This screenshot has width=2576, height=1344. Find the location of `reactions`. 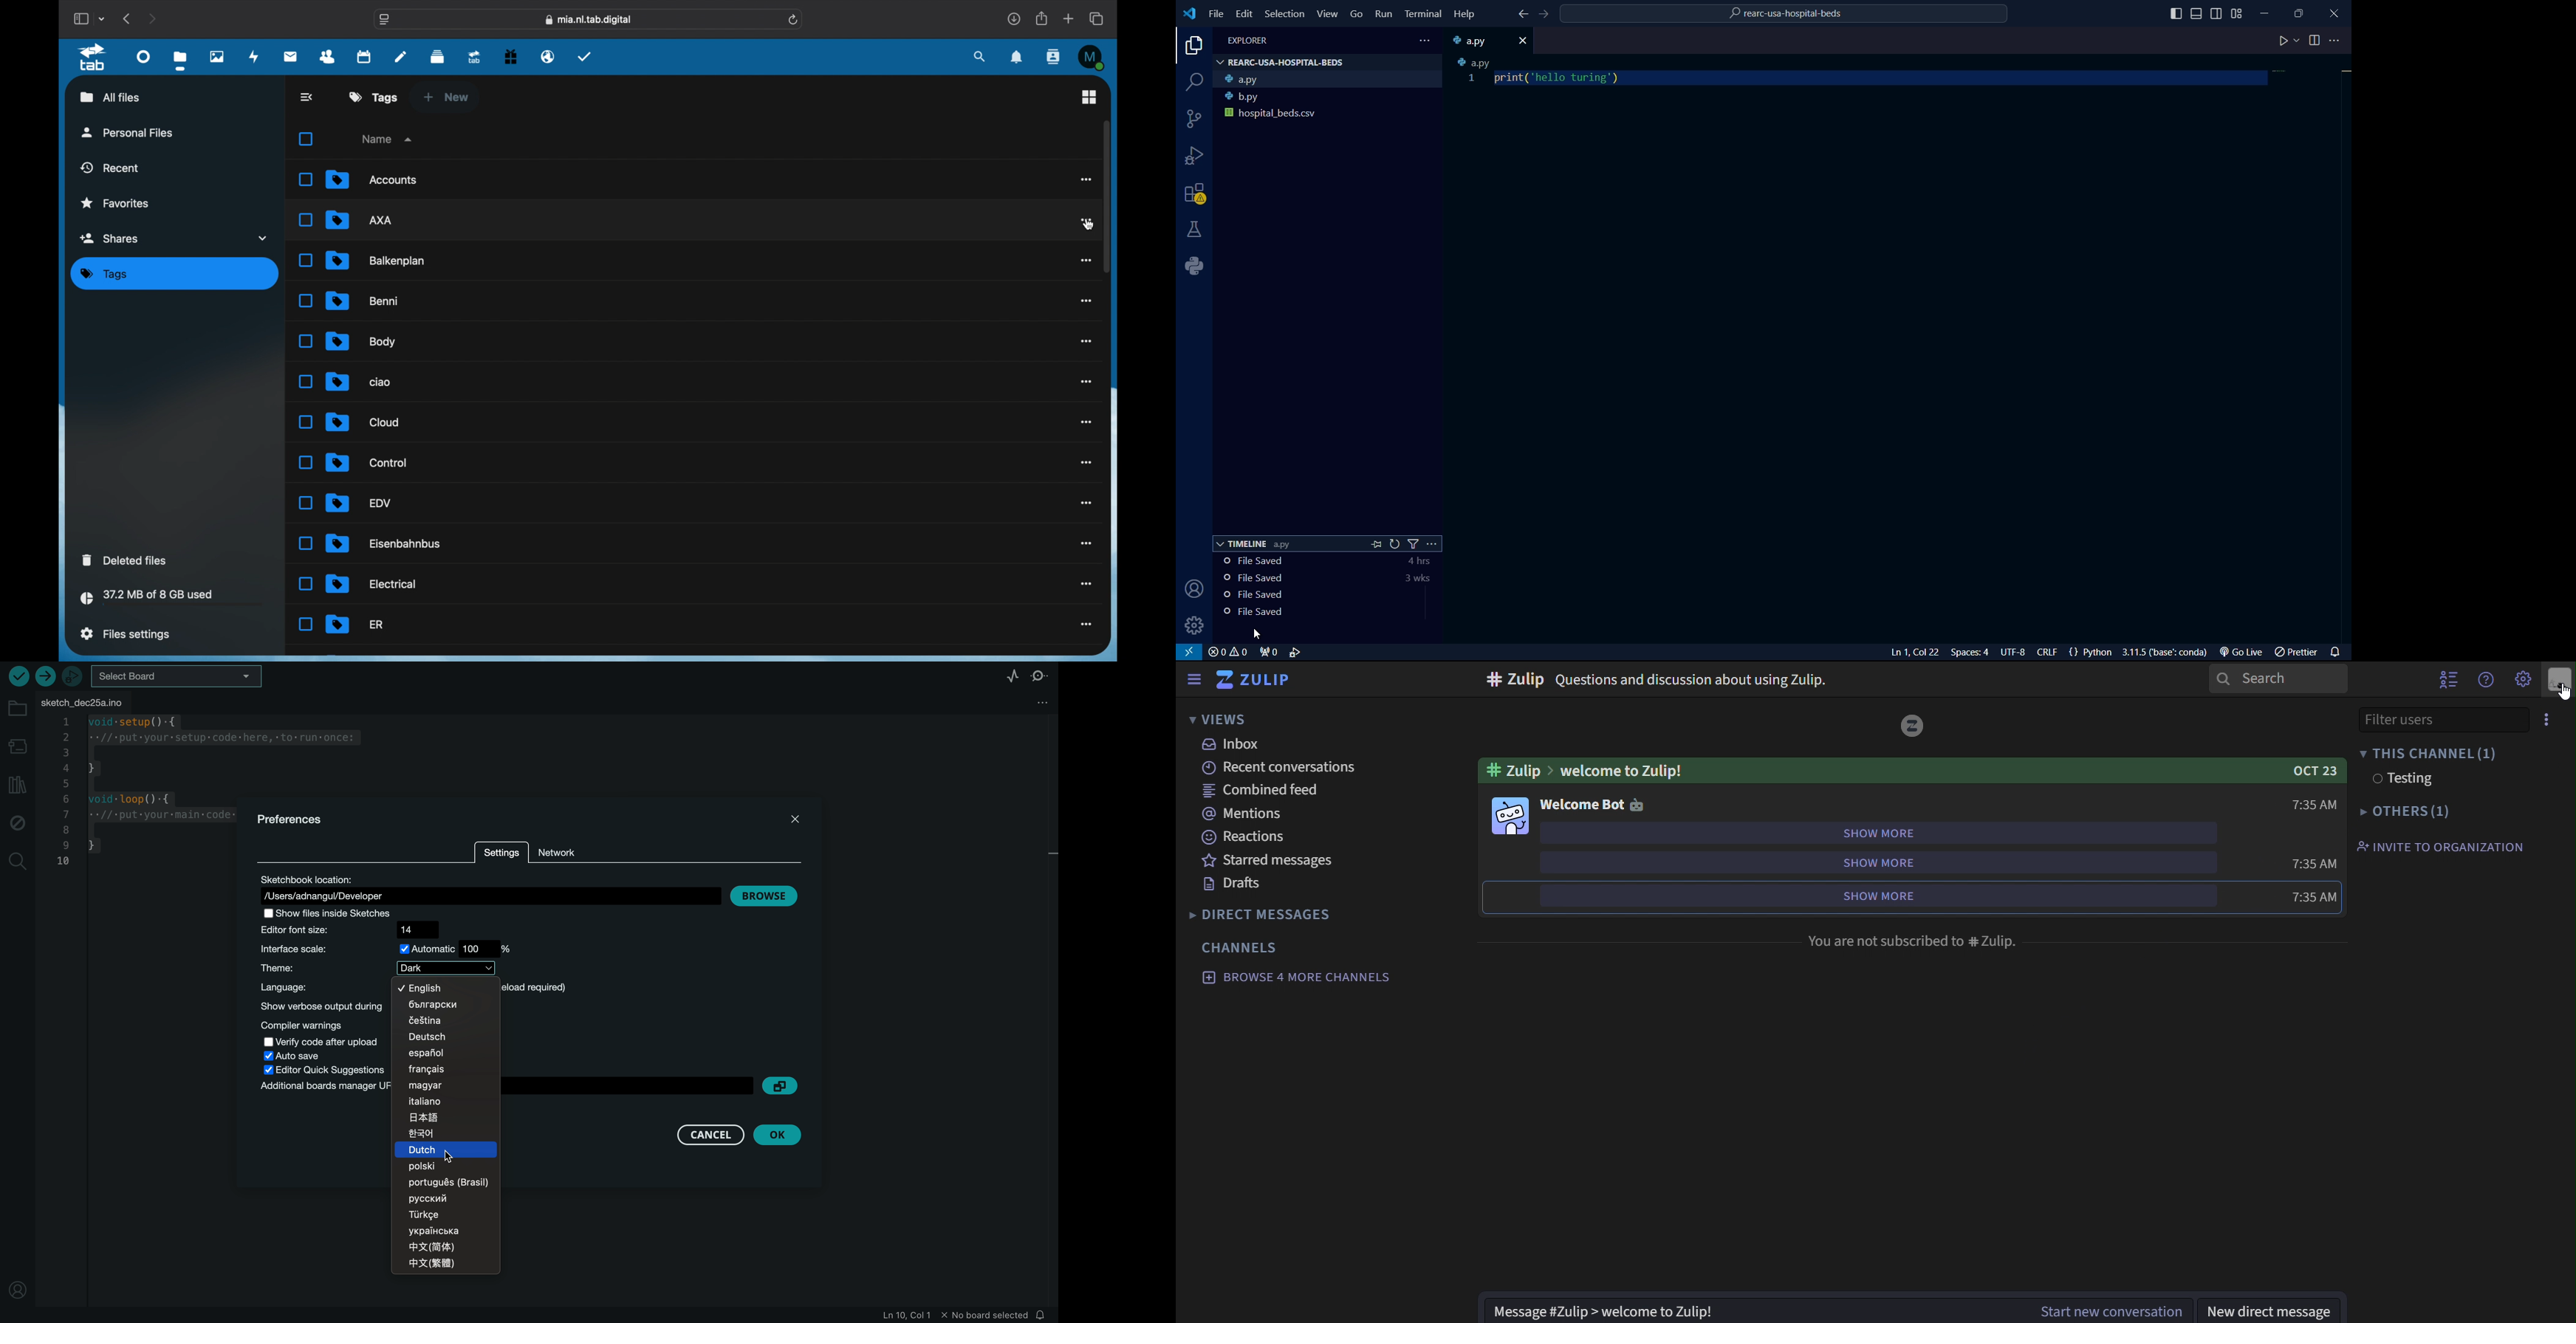

reactions is located at coordinates (1250, 837).